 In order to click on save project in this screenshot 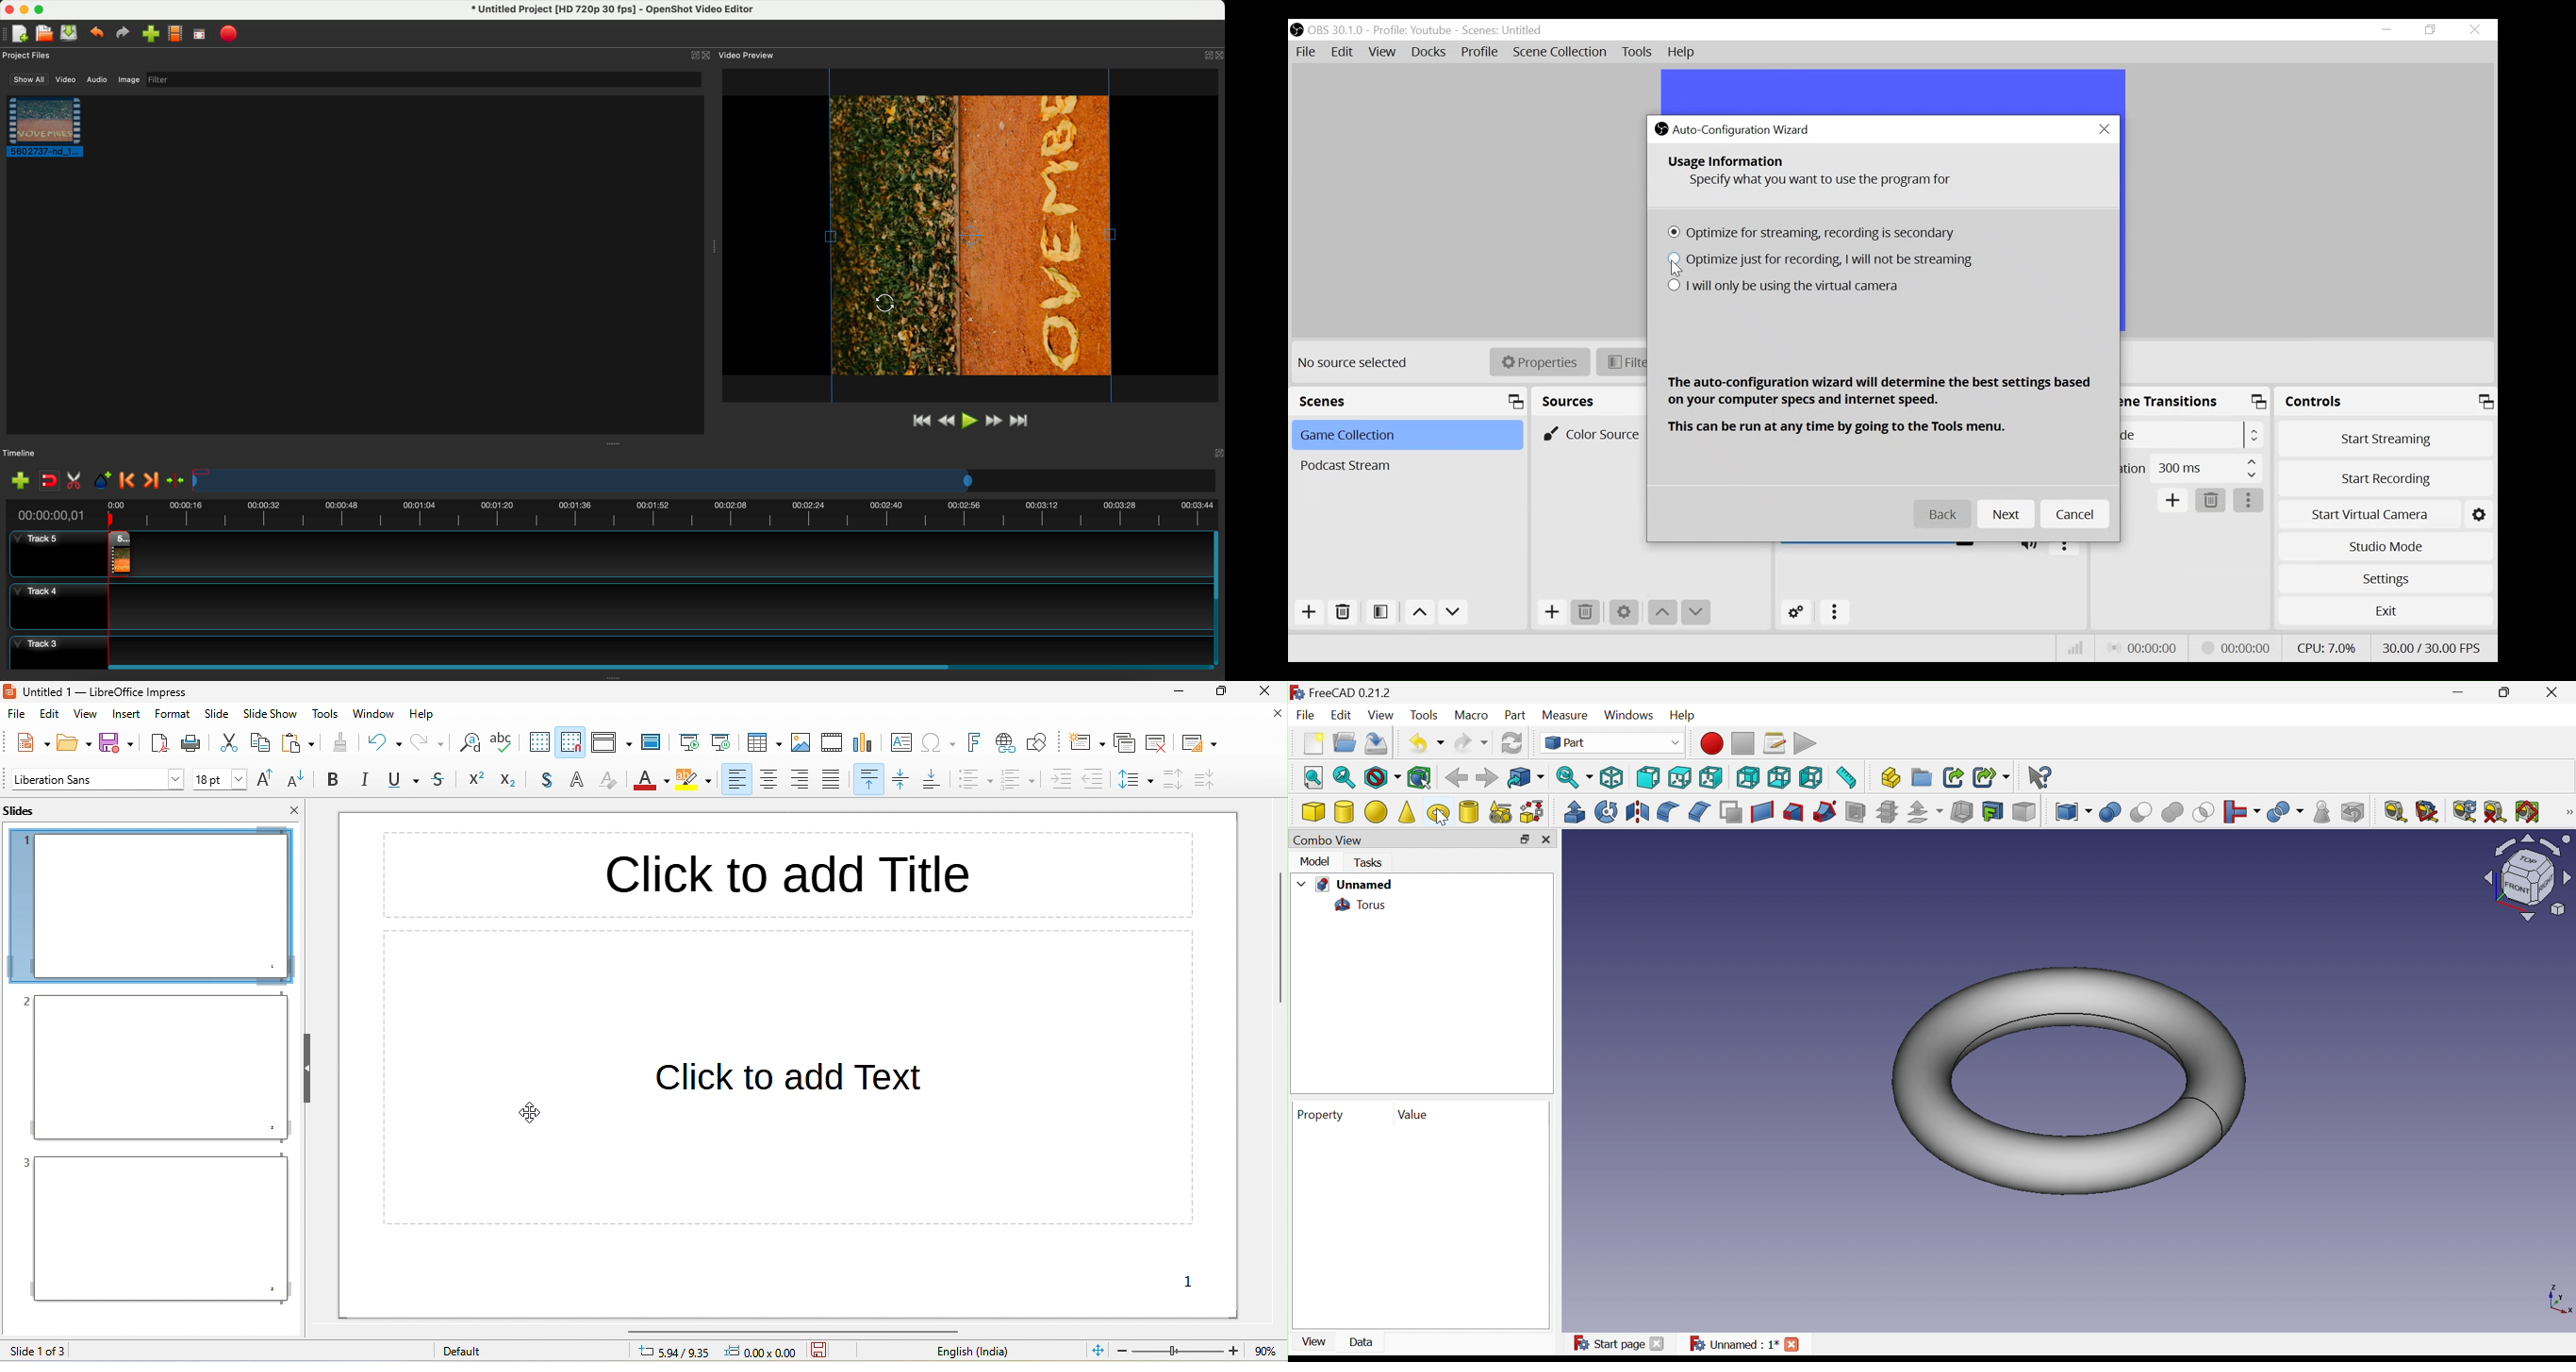, I will do `click(70, 32)`.